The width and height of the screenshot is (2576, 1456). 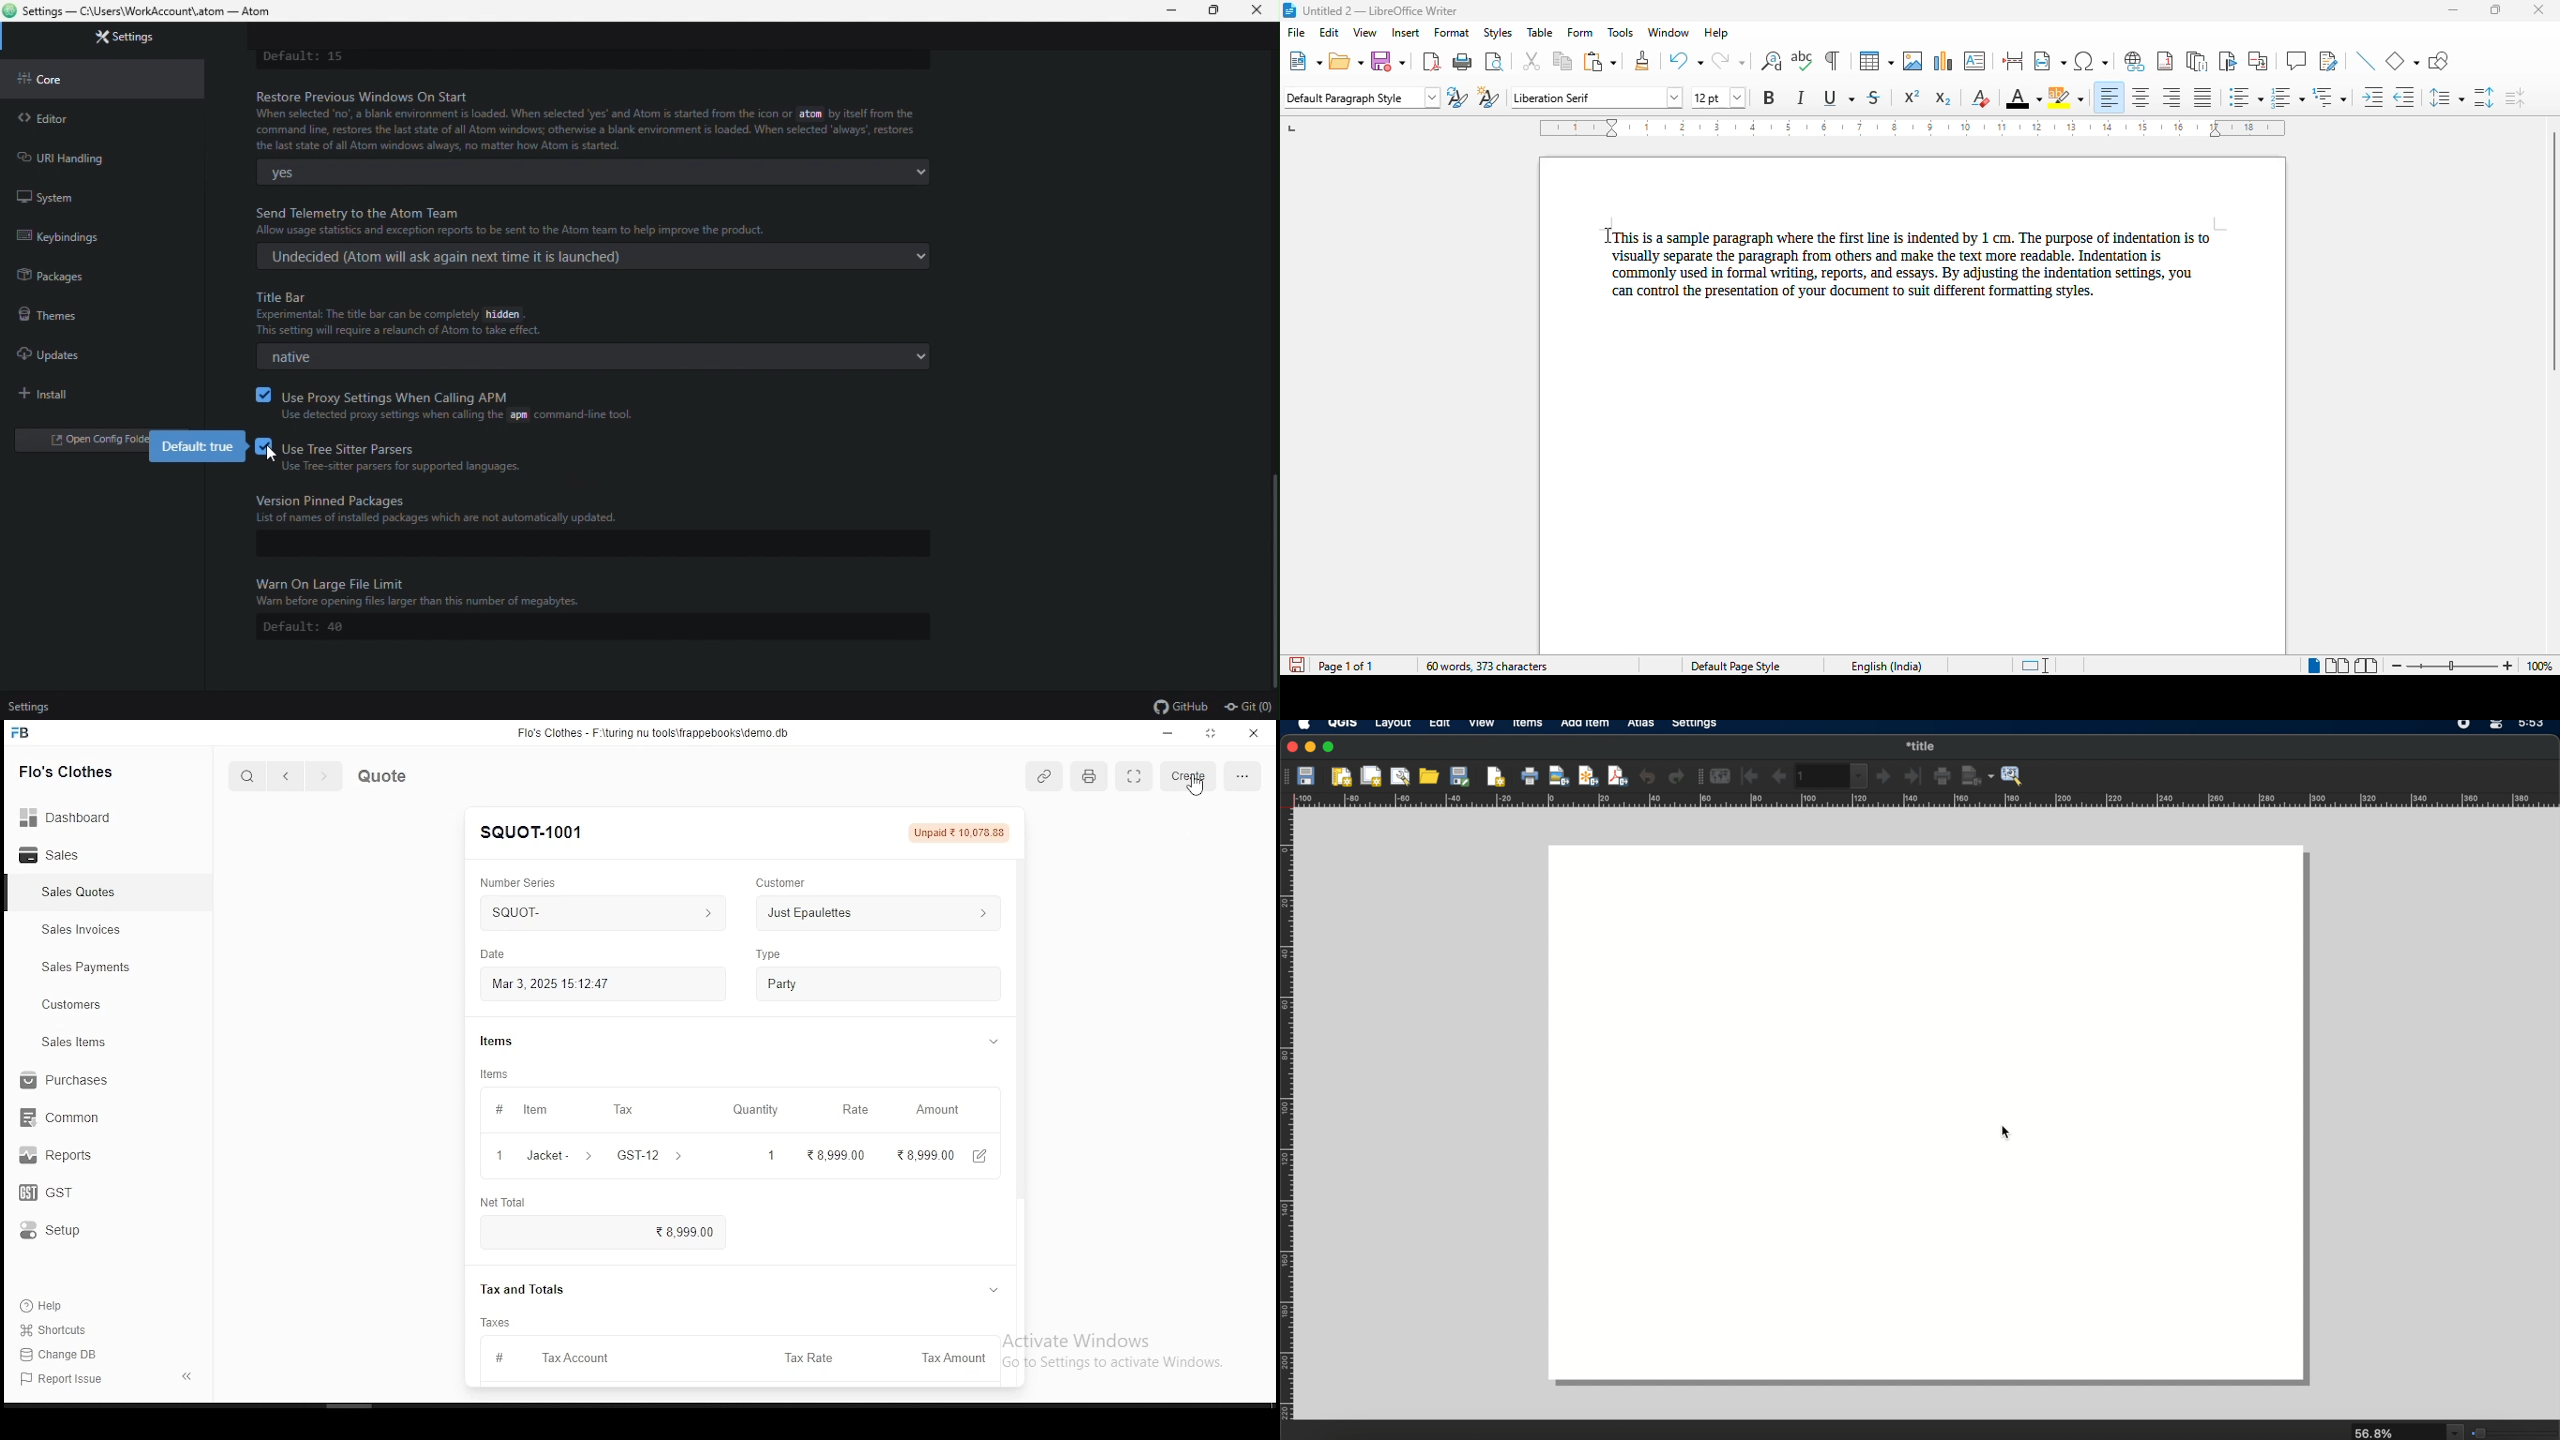 What do you see at coordinates (594, 172) in the screenshot?
I see `yes` at bounding box center [594, 172].